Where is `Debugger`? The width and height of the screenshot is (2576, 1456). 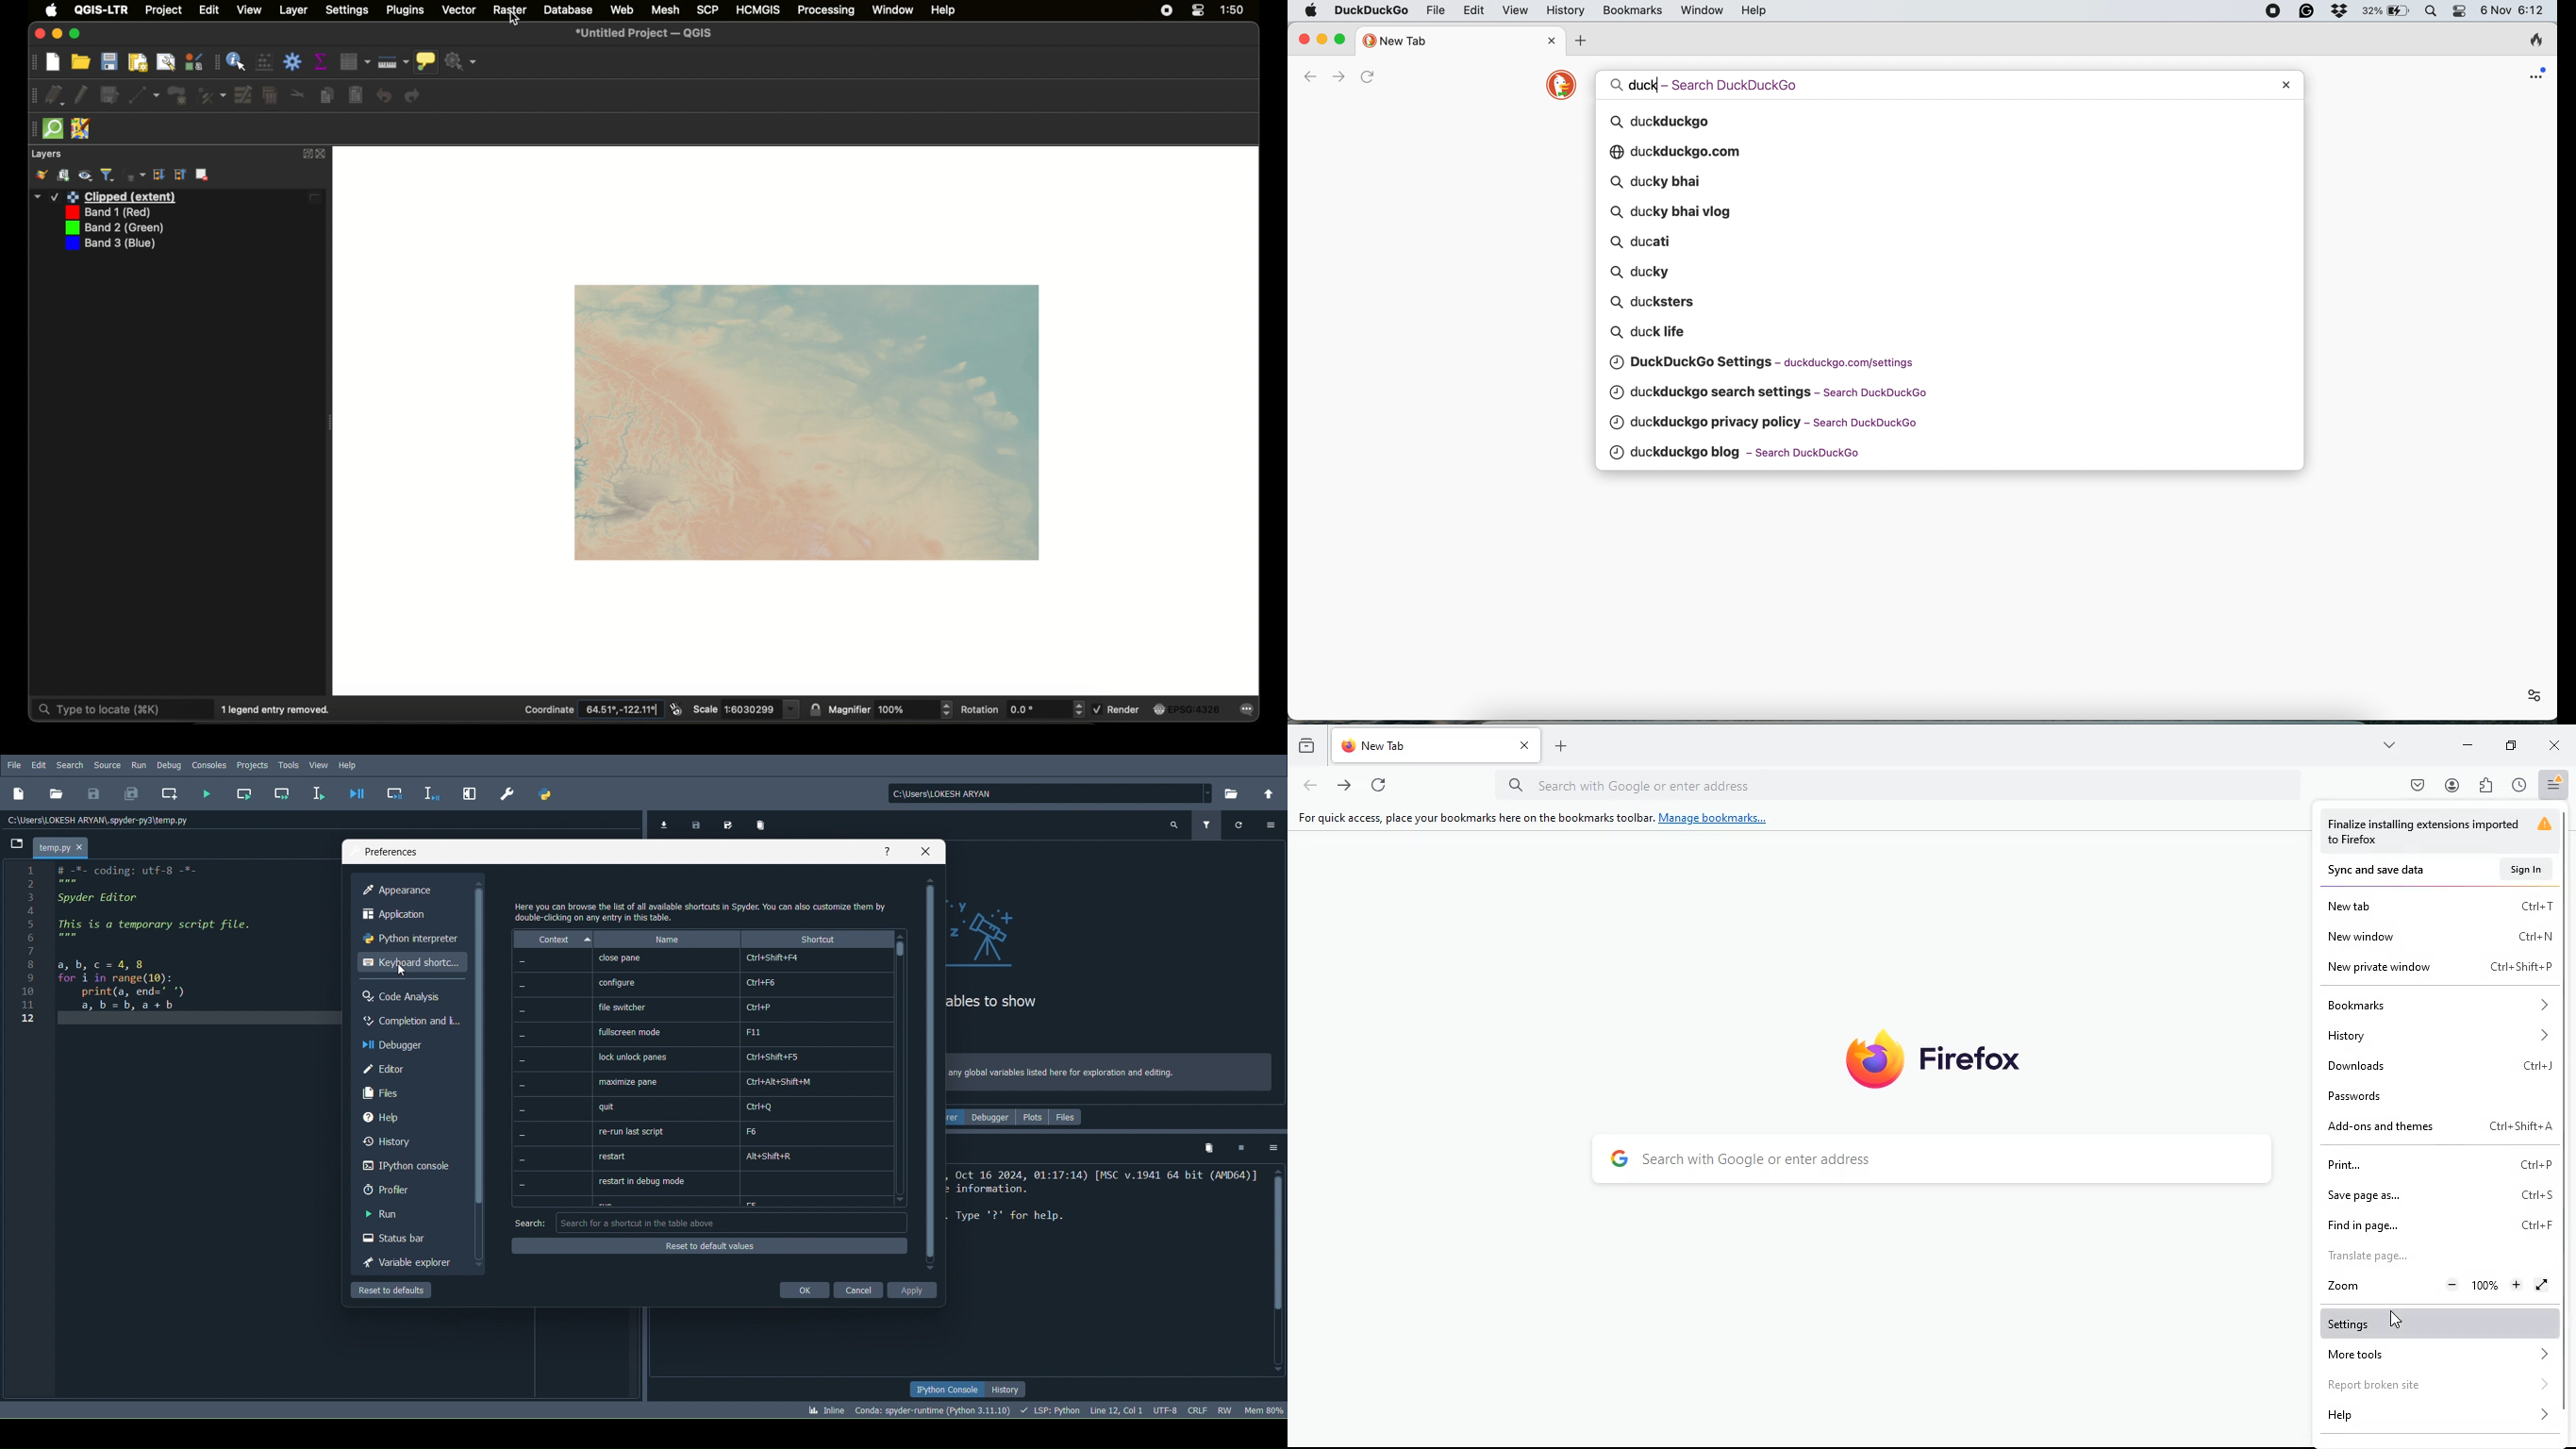
Debugger is located at coordinates (989, 1115).